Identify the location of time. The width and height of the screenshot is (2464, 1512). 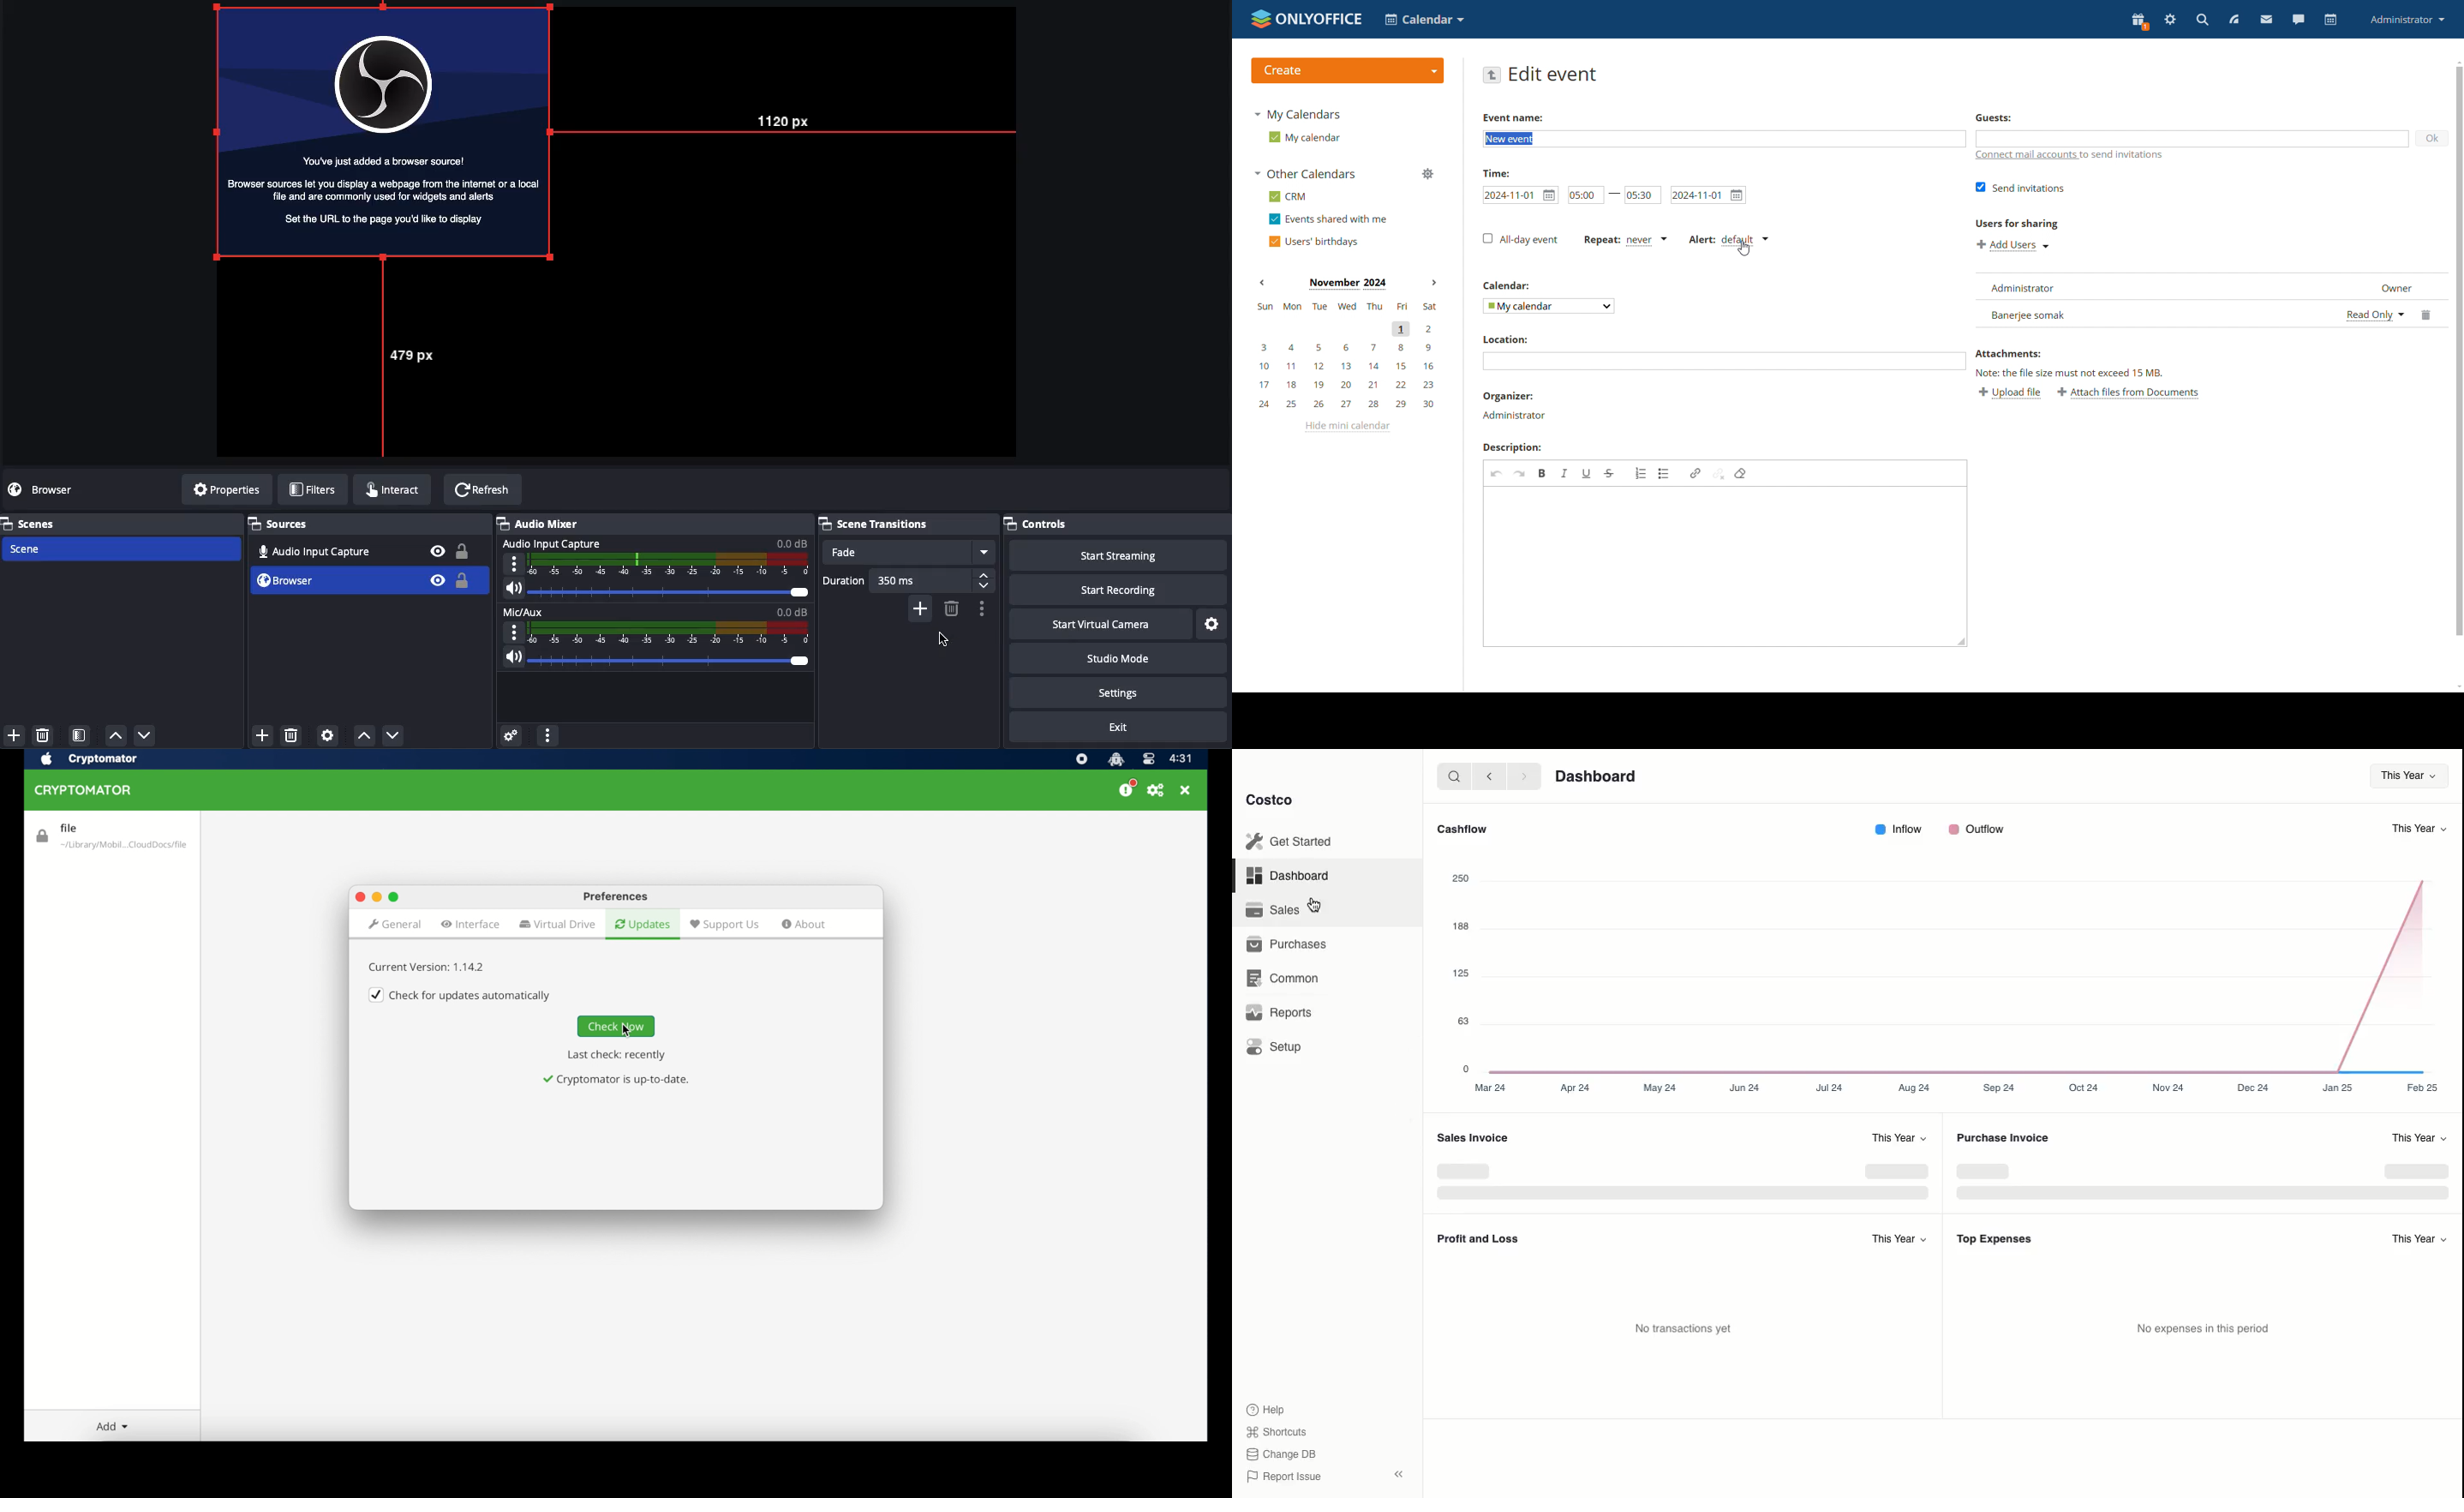
(1182, 759).